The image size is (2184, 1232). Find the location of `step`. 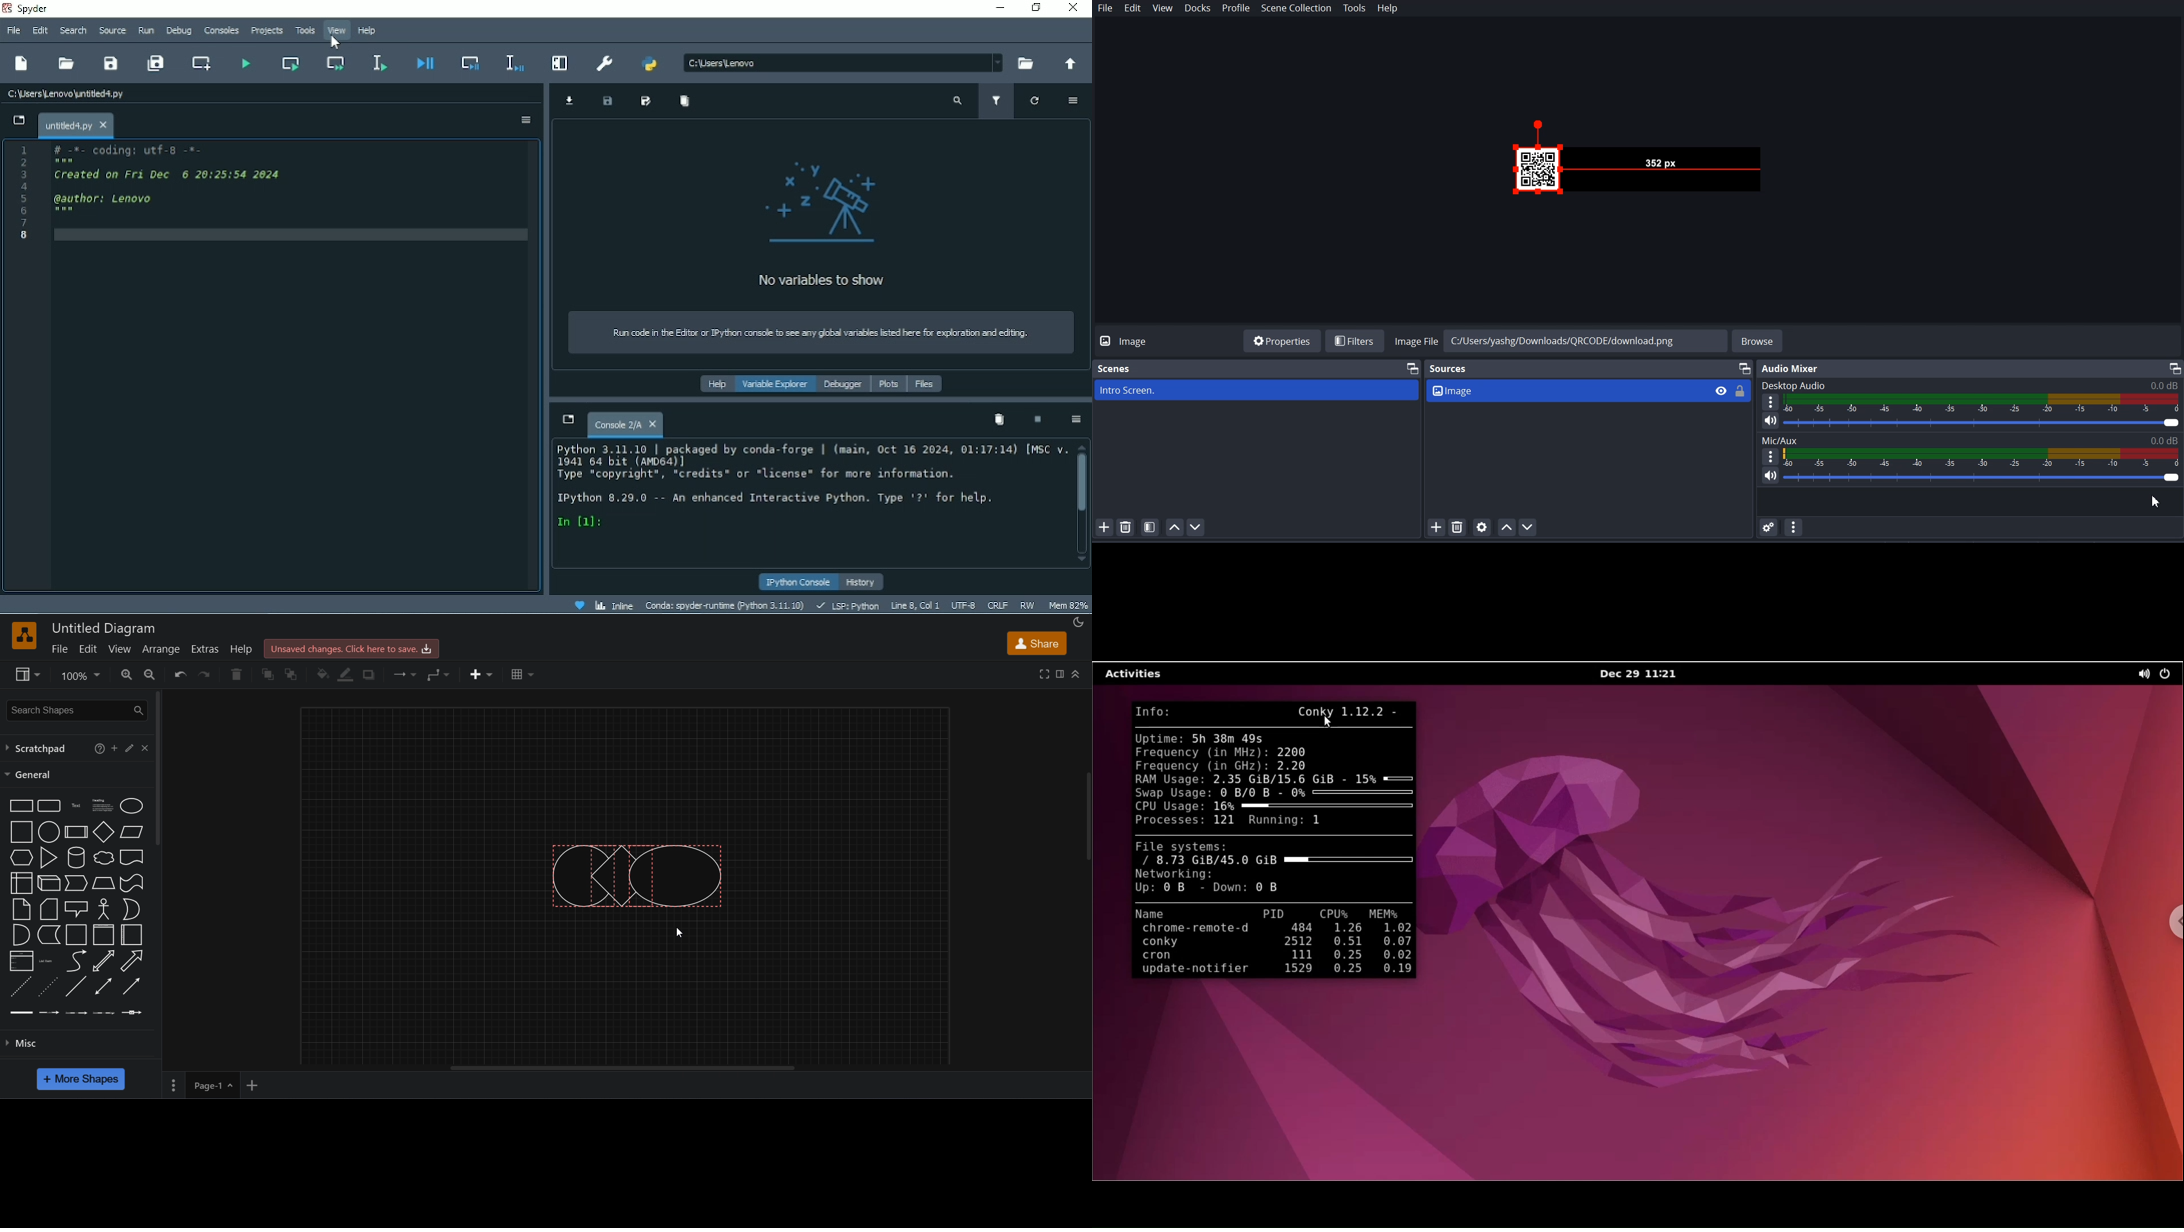

step is located at coordinates (75, 884).